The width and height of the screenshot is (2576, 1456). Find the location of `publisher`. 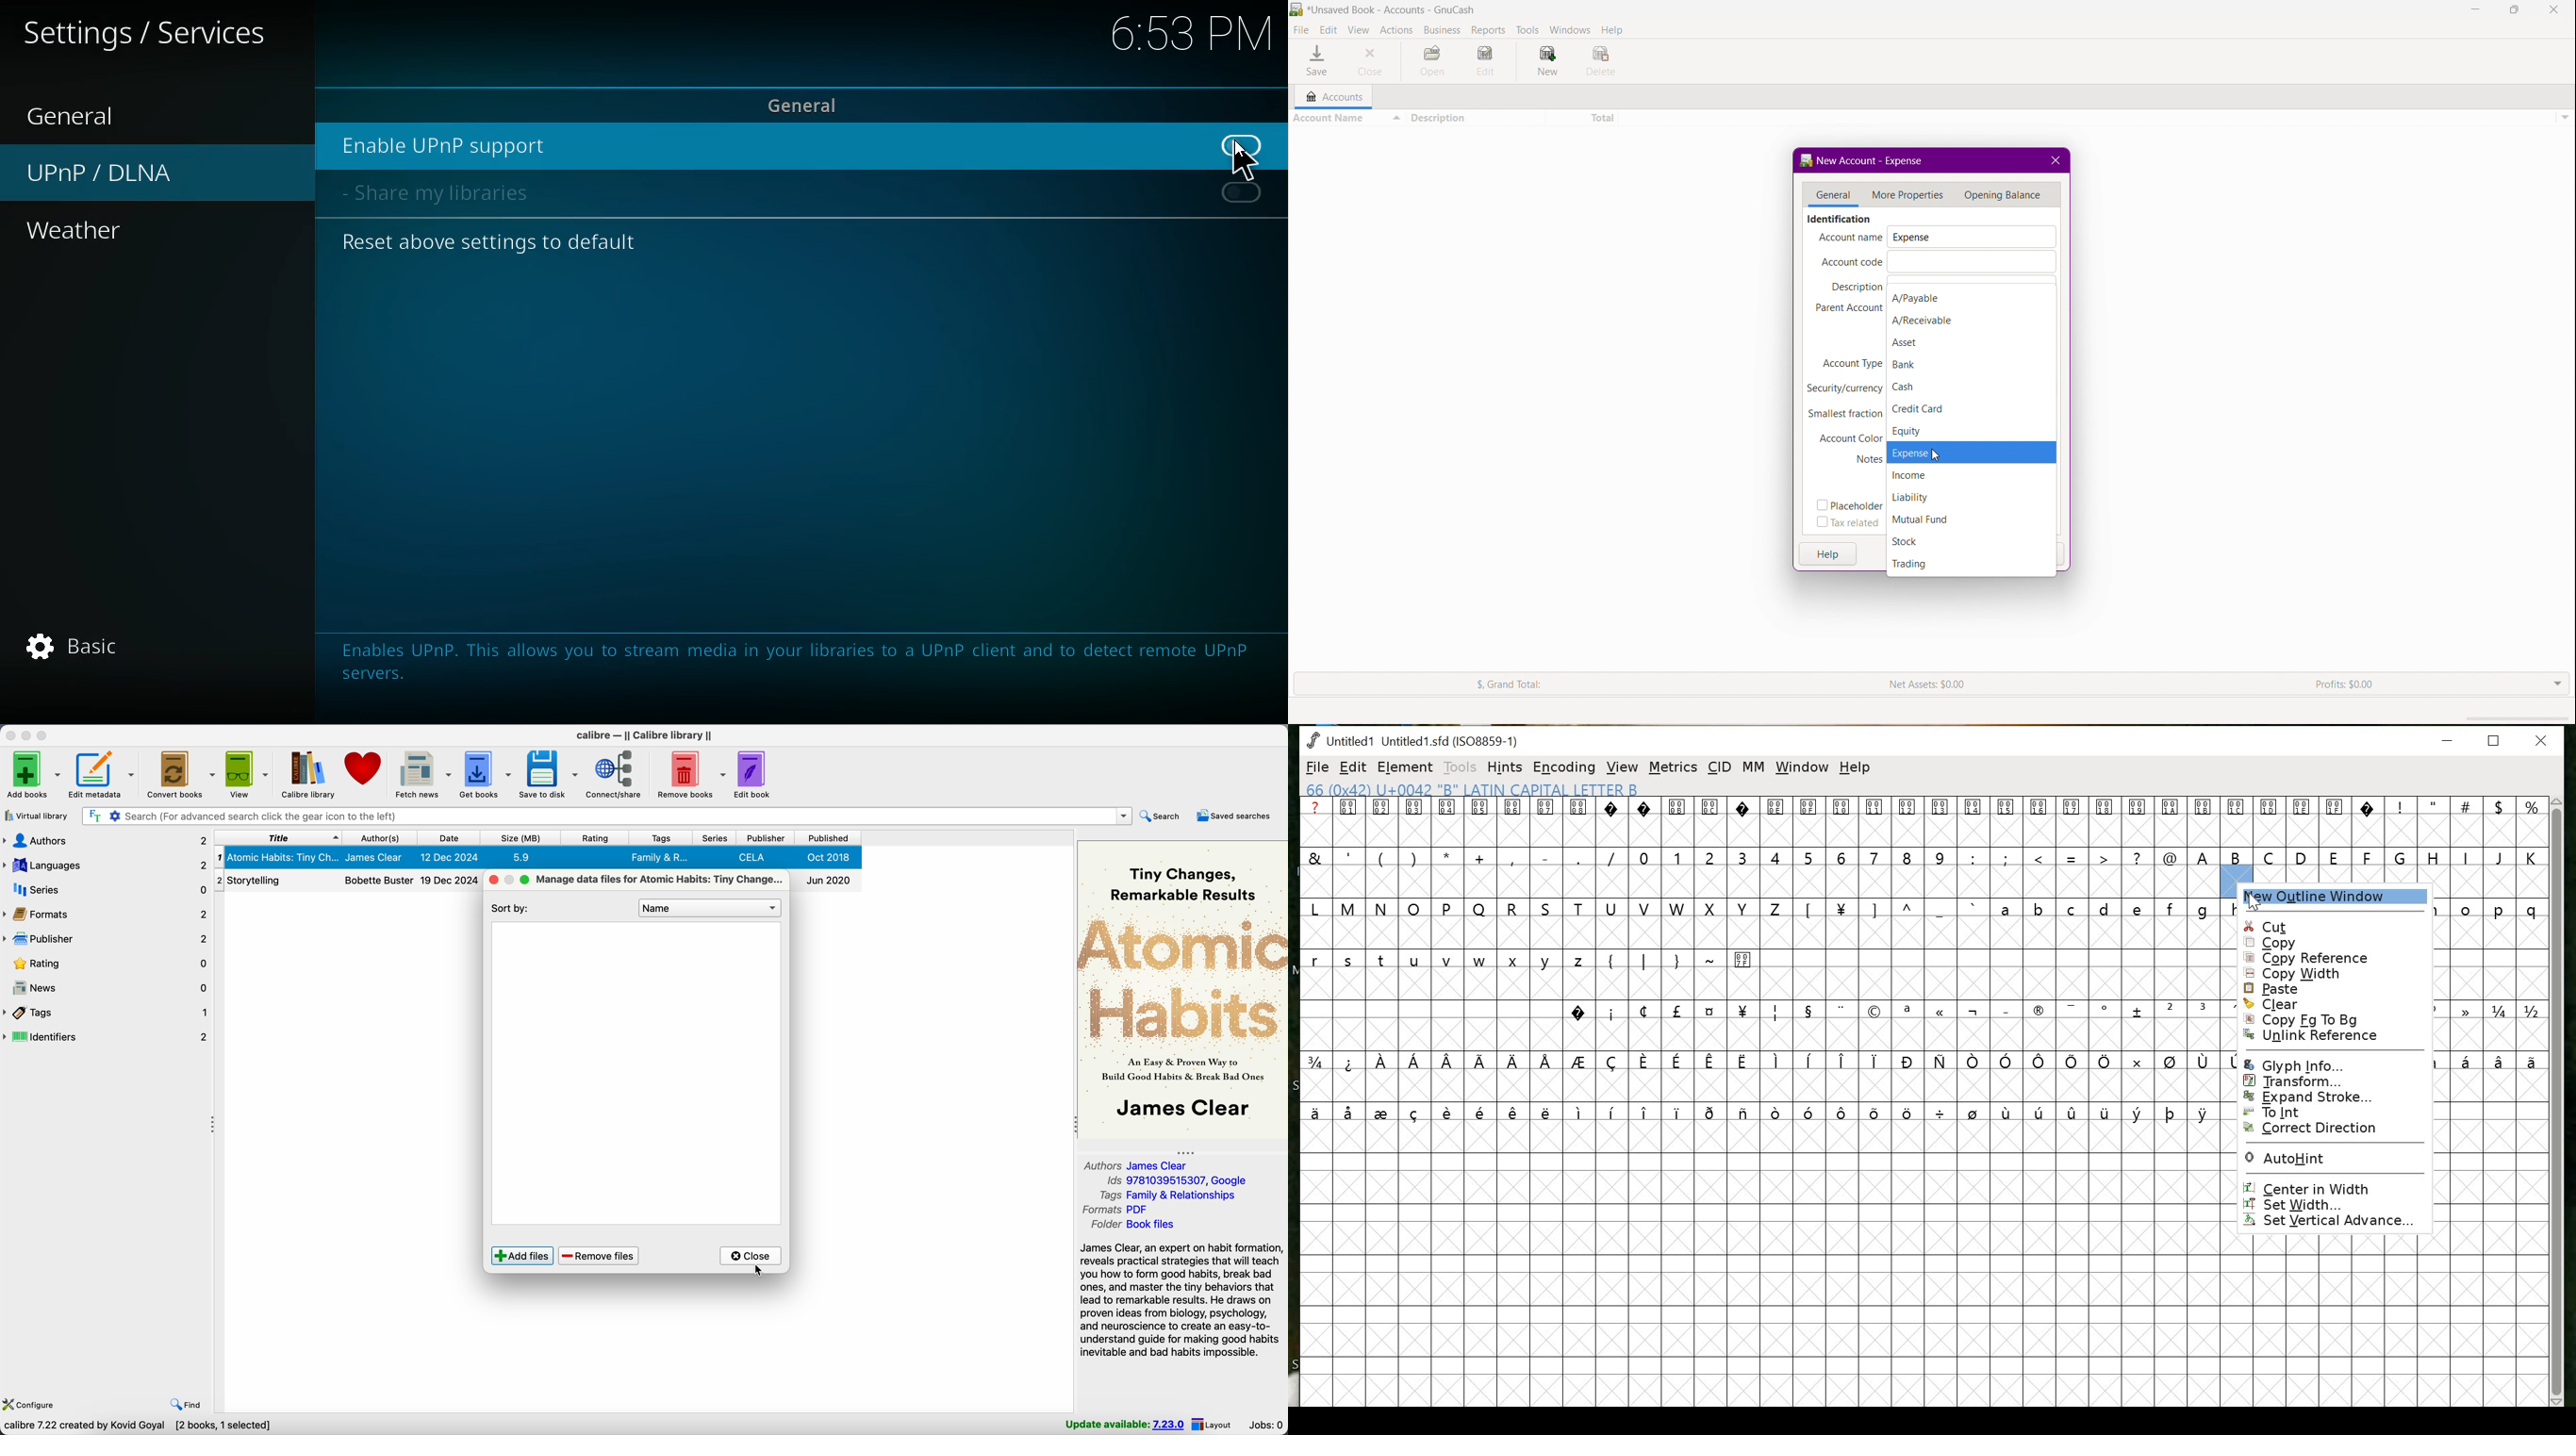

publisher is located at coordinates (767, 838).